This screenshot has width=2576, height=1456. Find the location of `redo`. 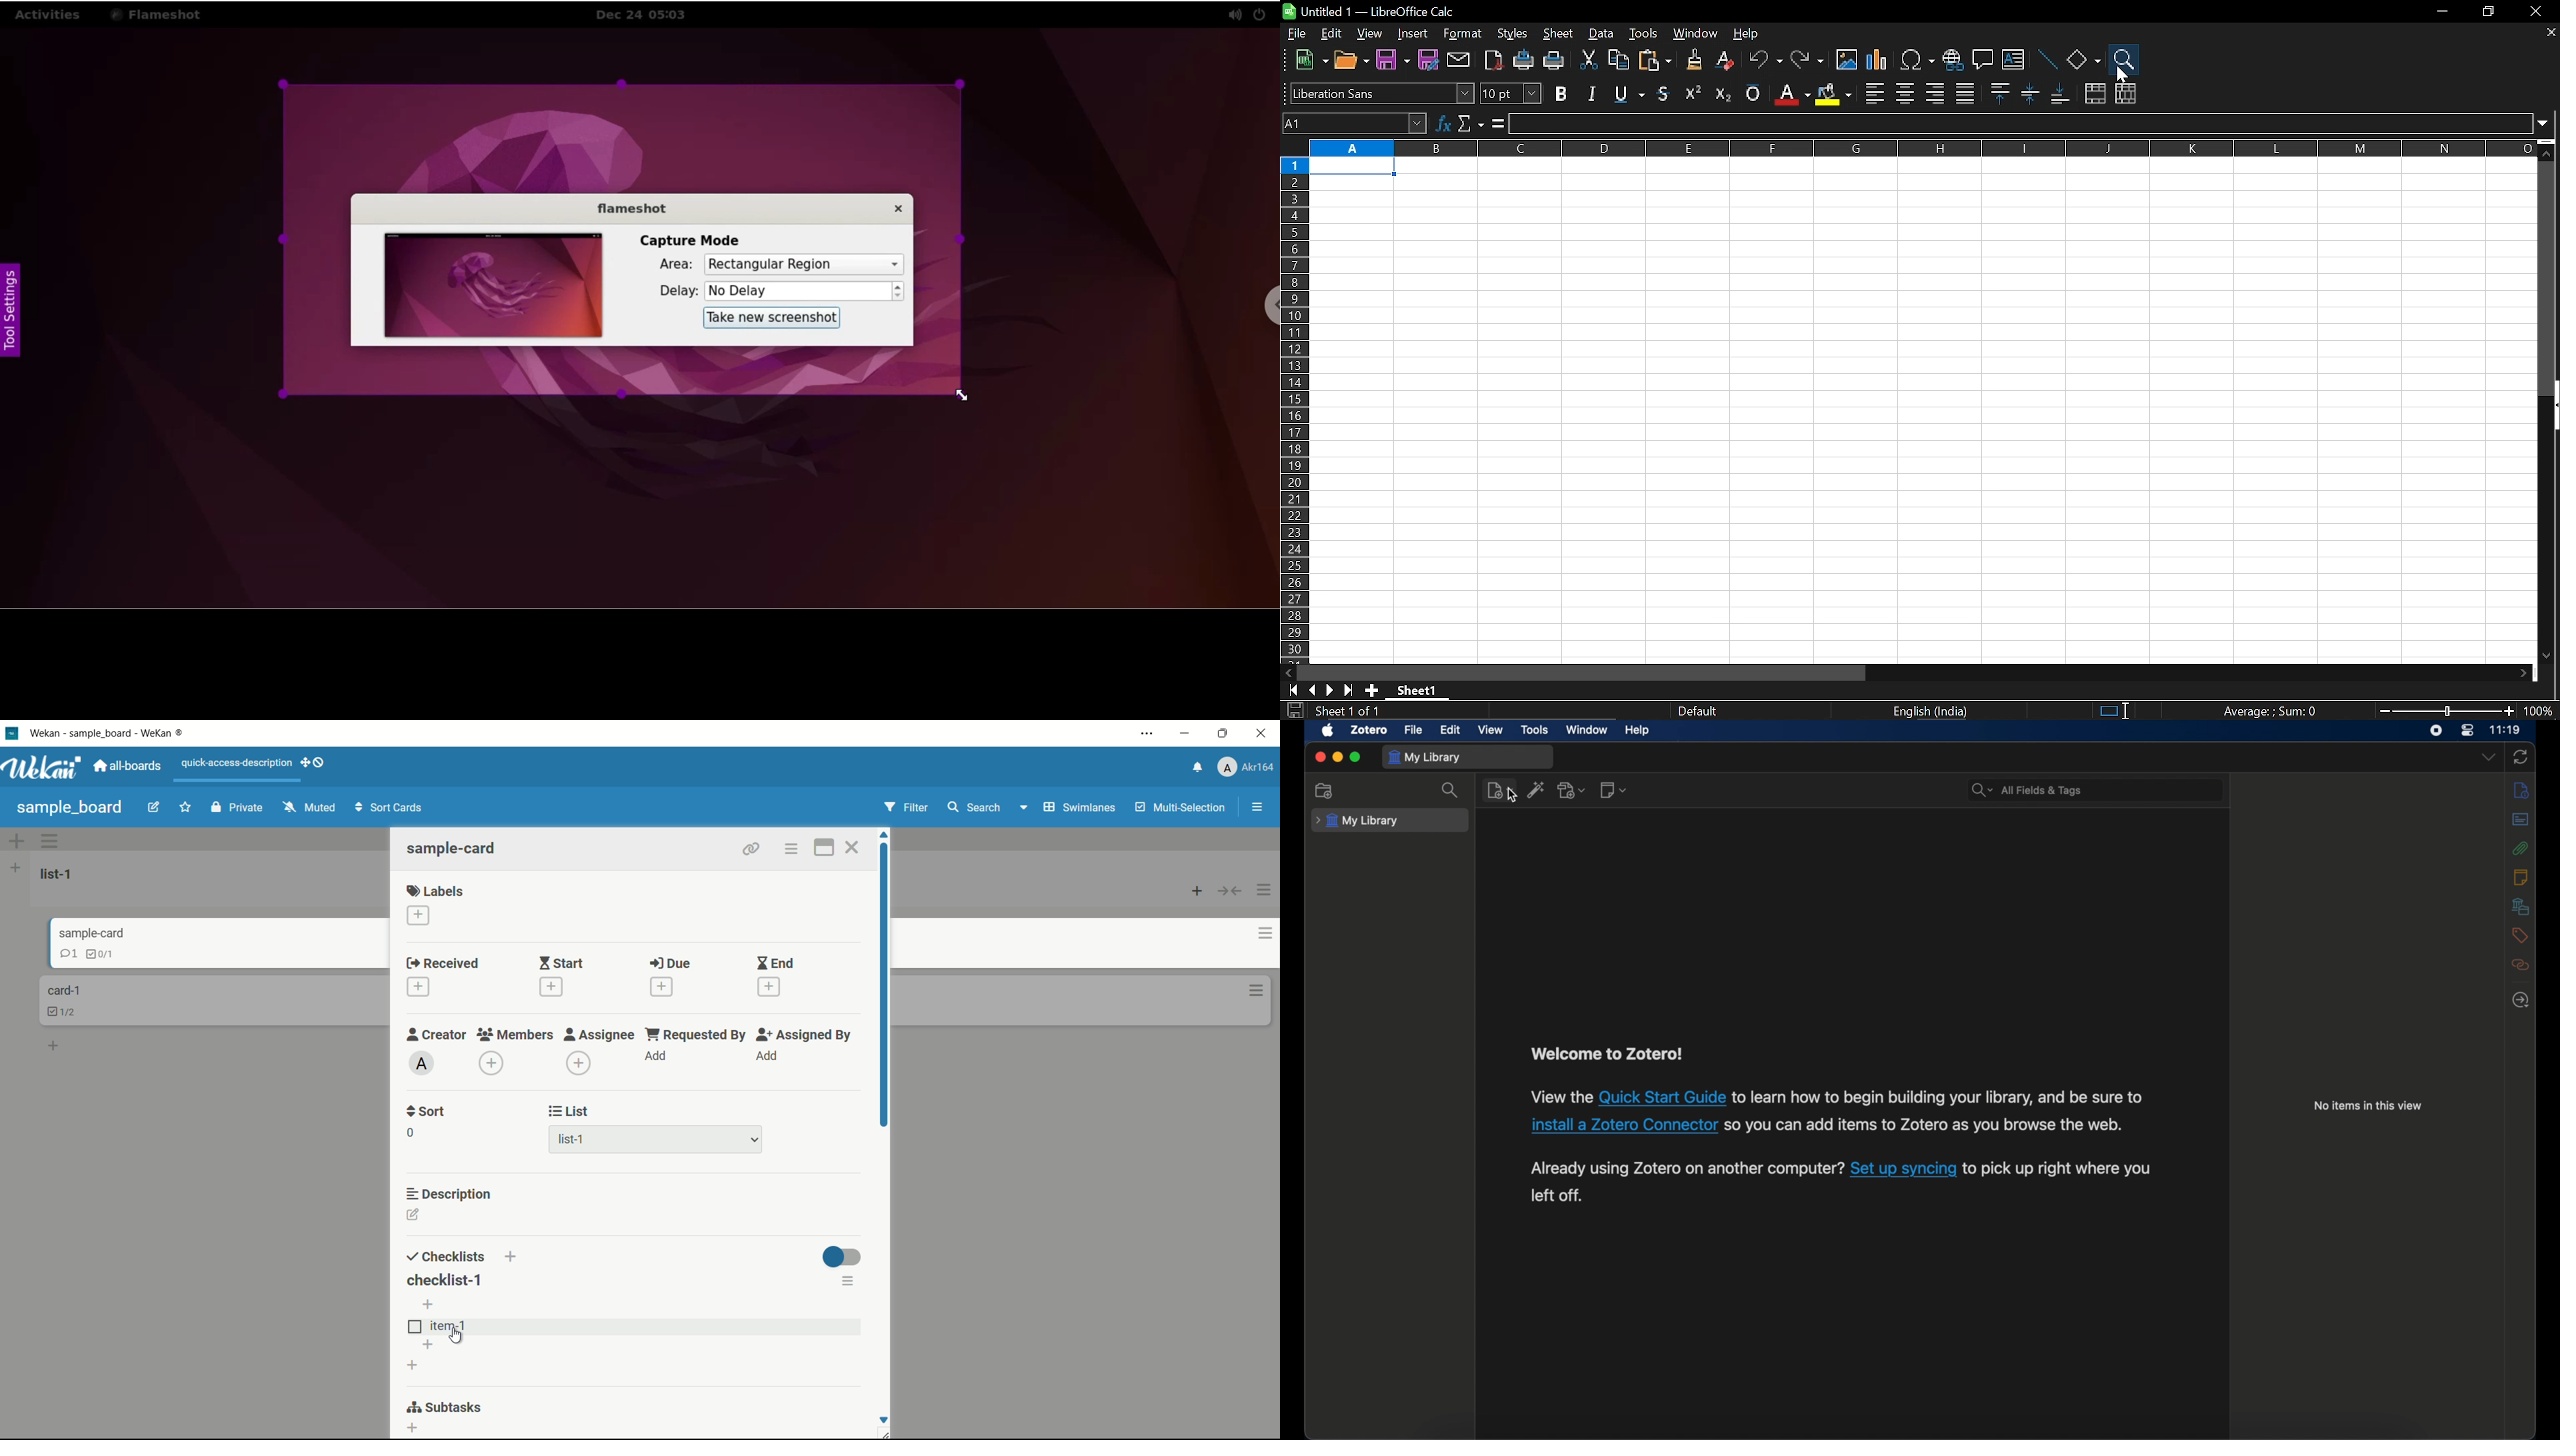

redo is located at coordinates (1808, 61).